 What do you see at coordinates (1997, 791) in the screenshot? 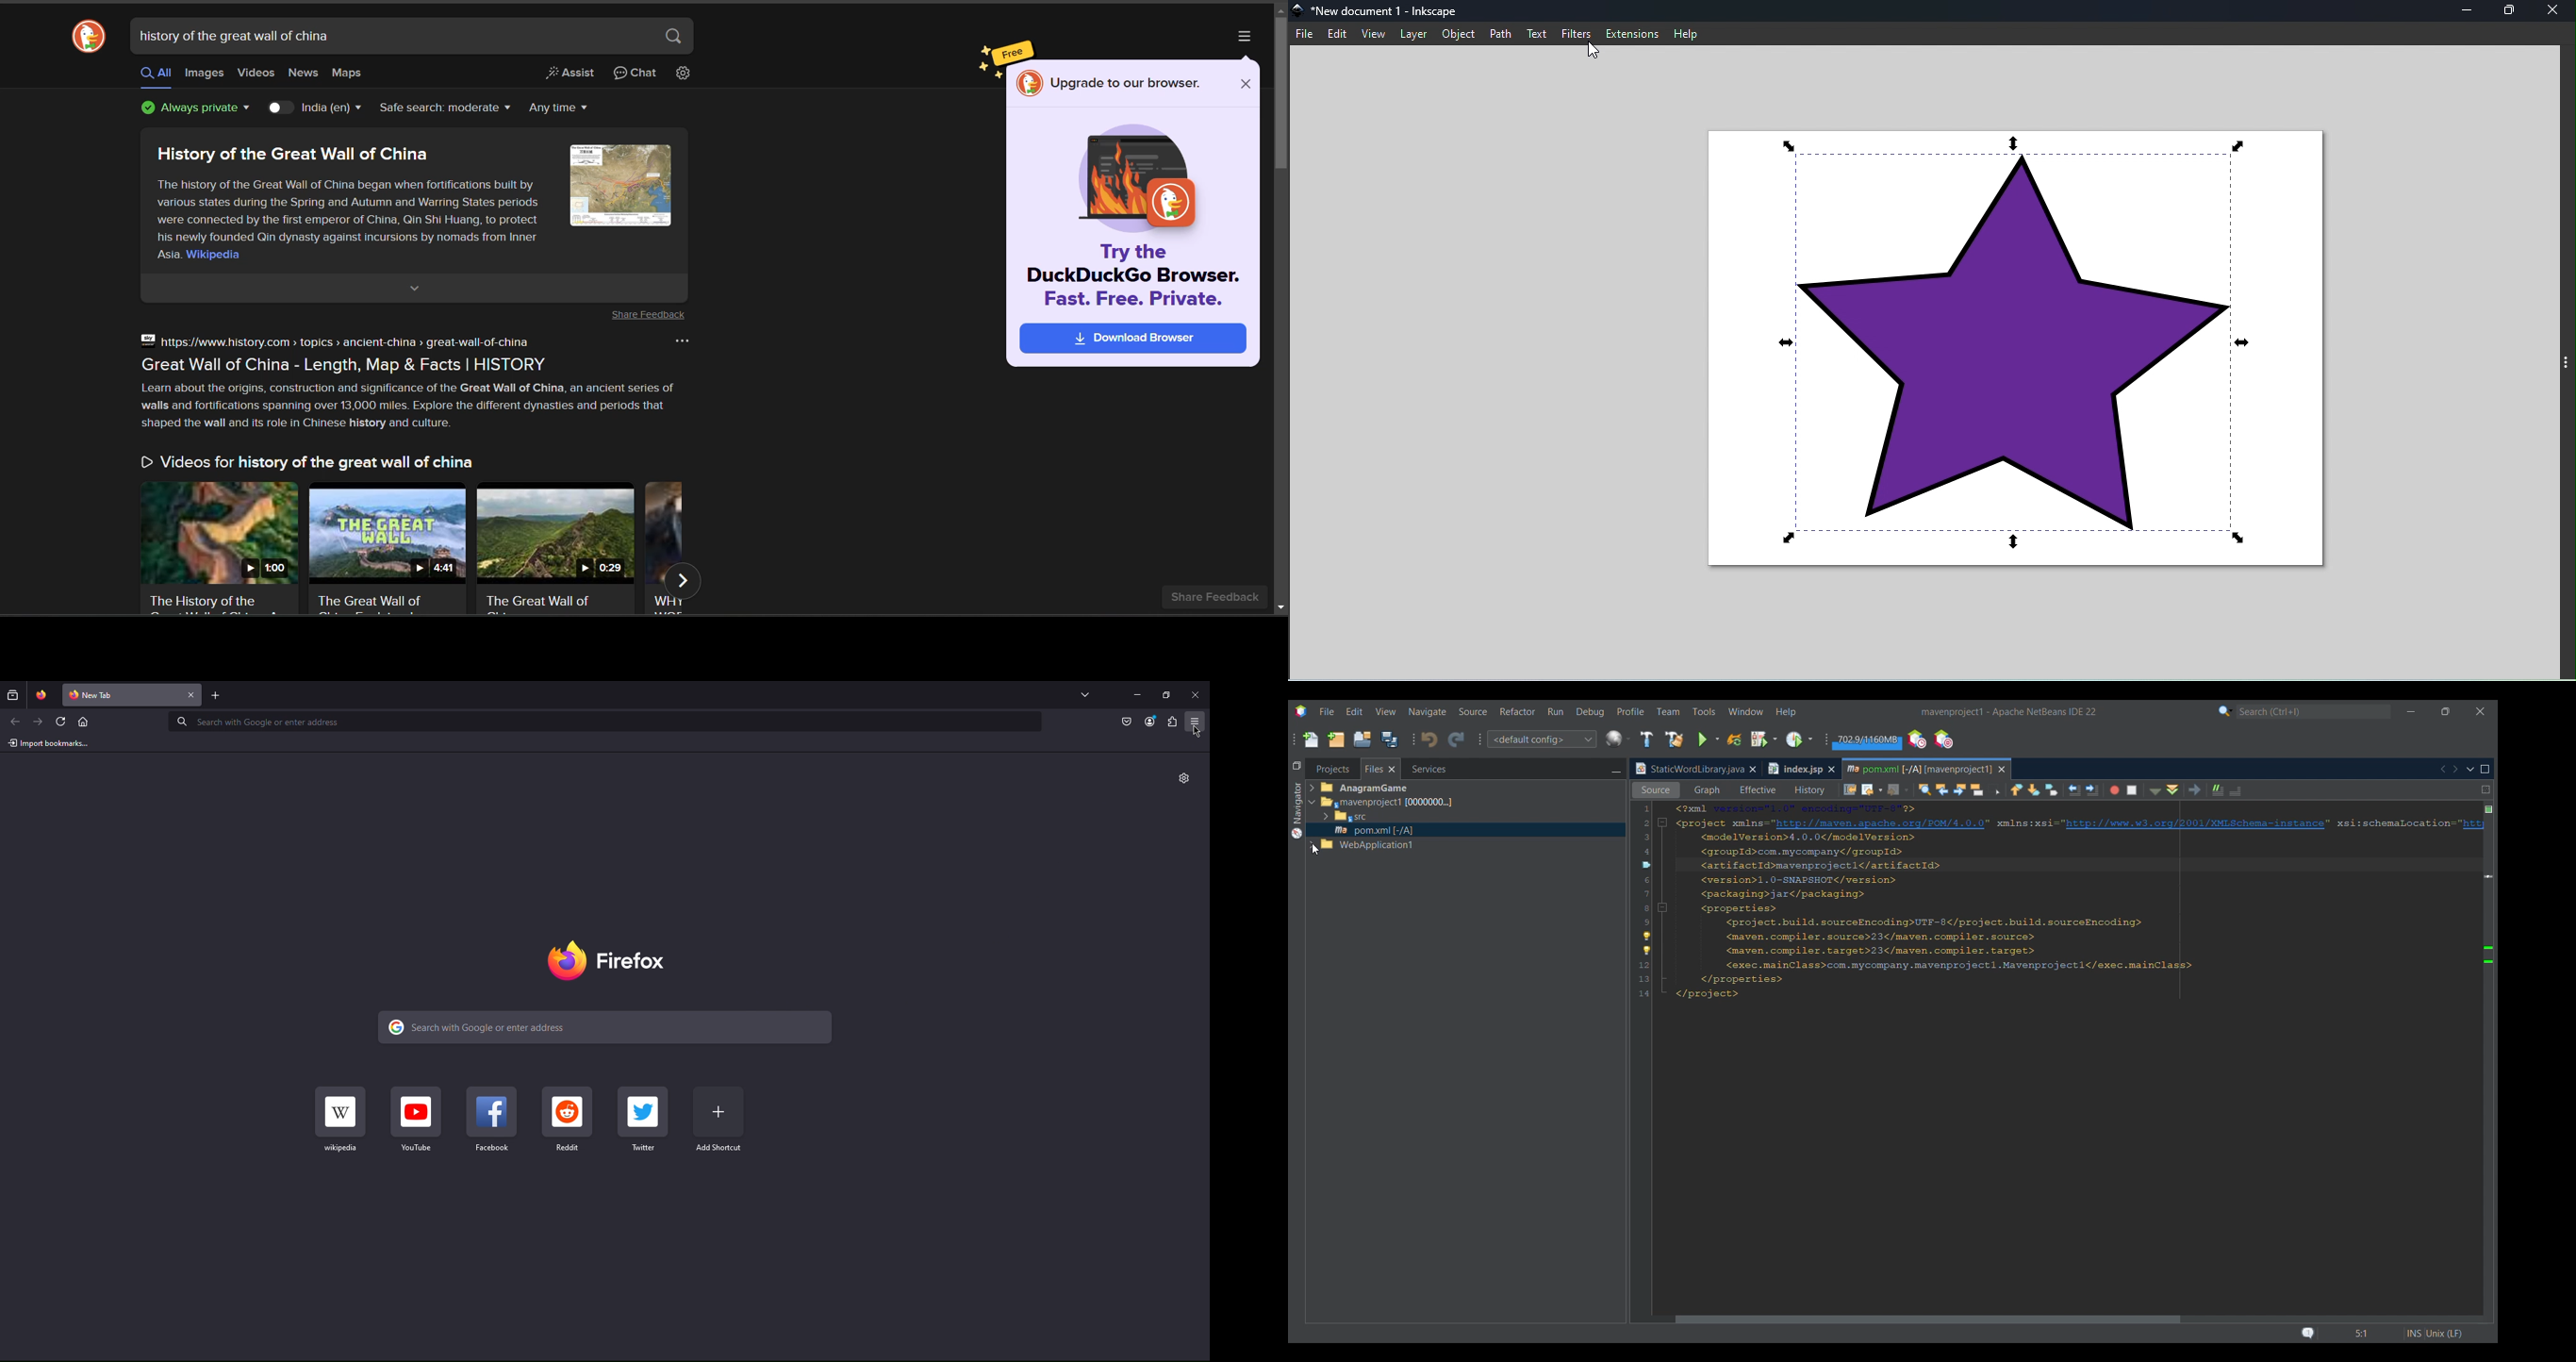
I see `Toggle rectangular selection` at bounding box center [1997, 791].